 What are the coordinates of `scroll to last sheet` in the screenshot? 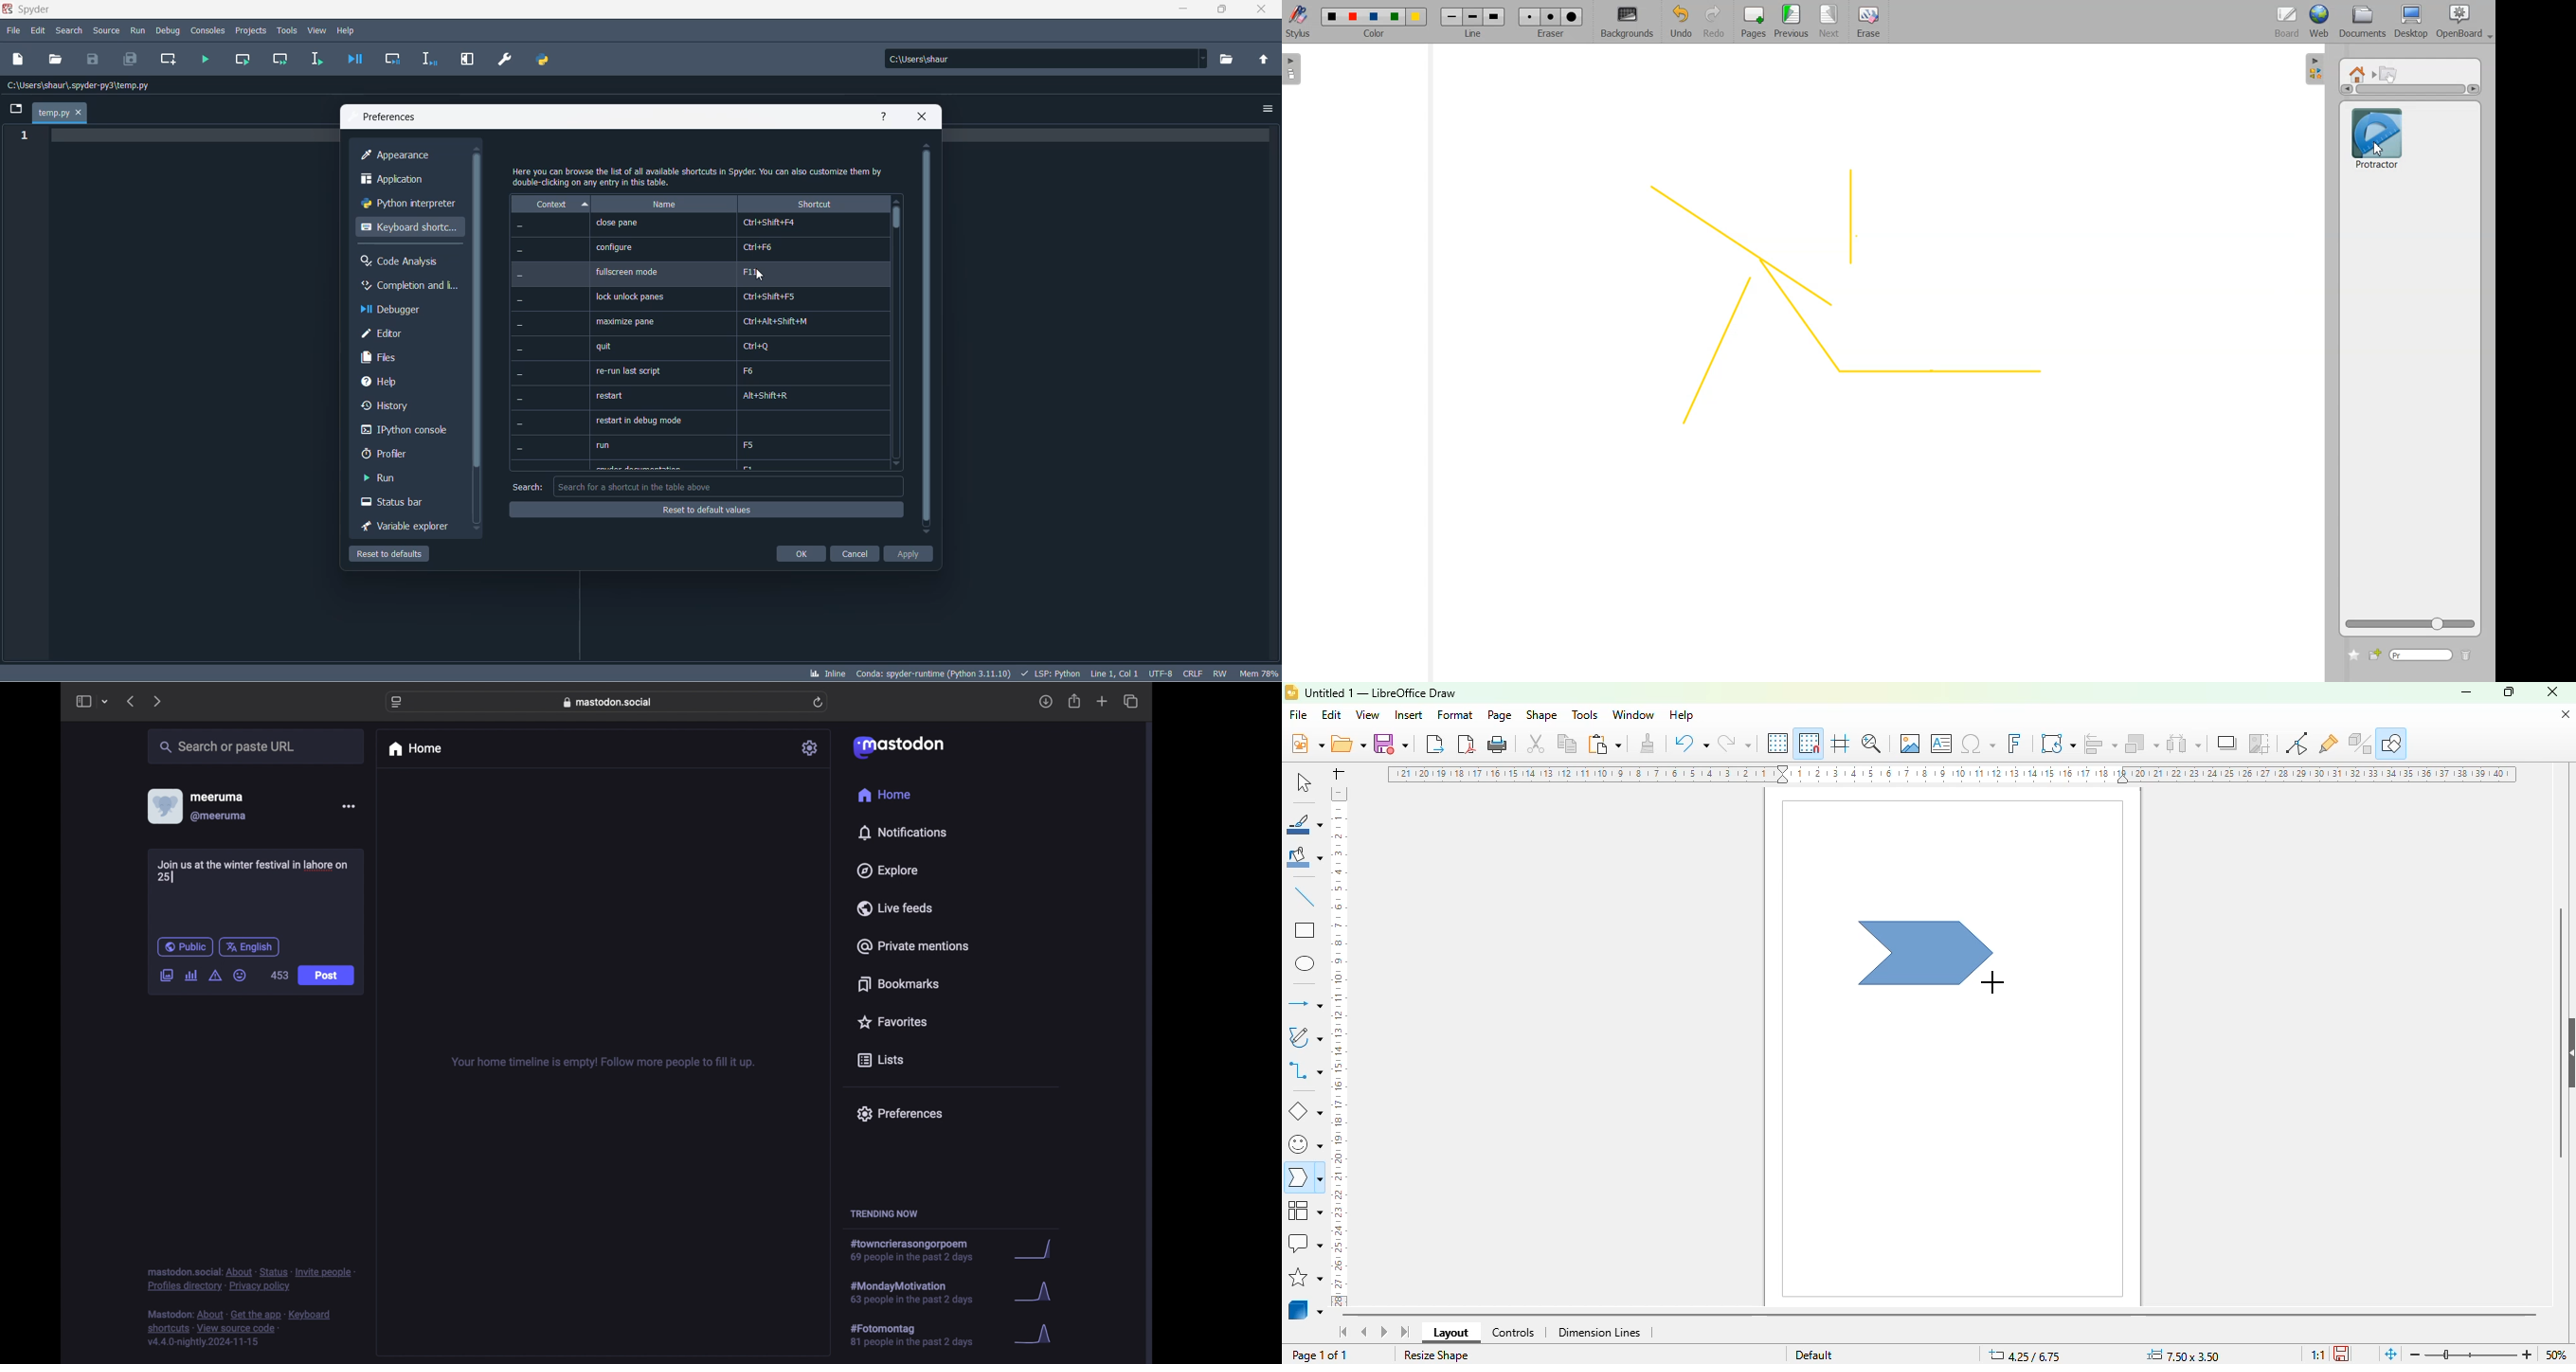 It's located at (1406, 1332).